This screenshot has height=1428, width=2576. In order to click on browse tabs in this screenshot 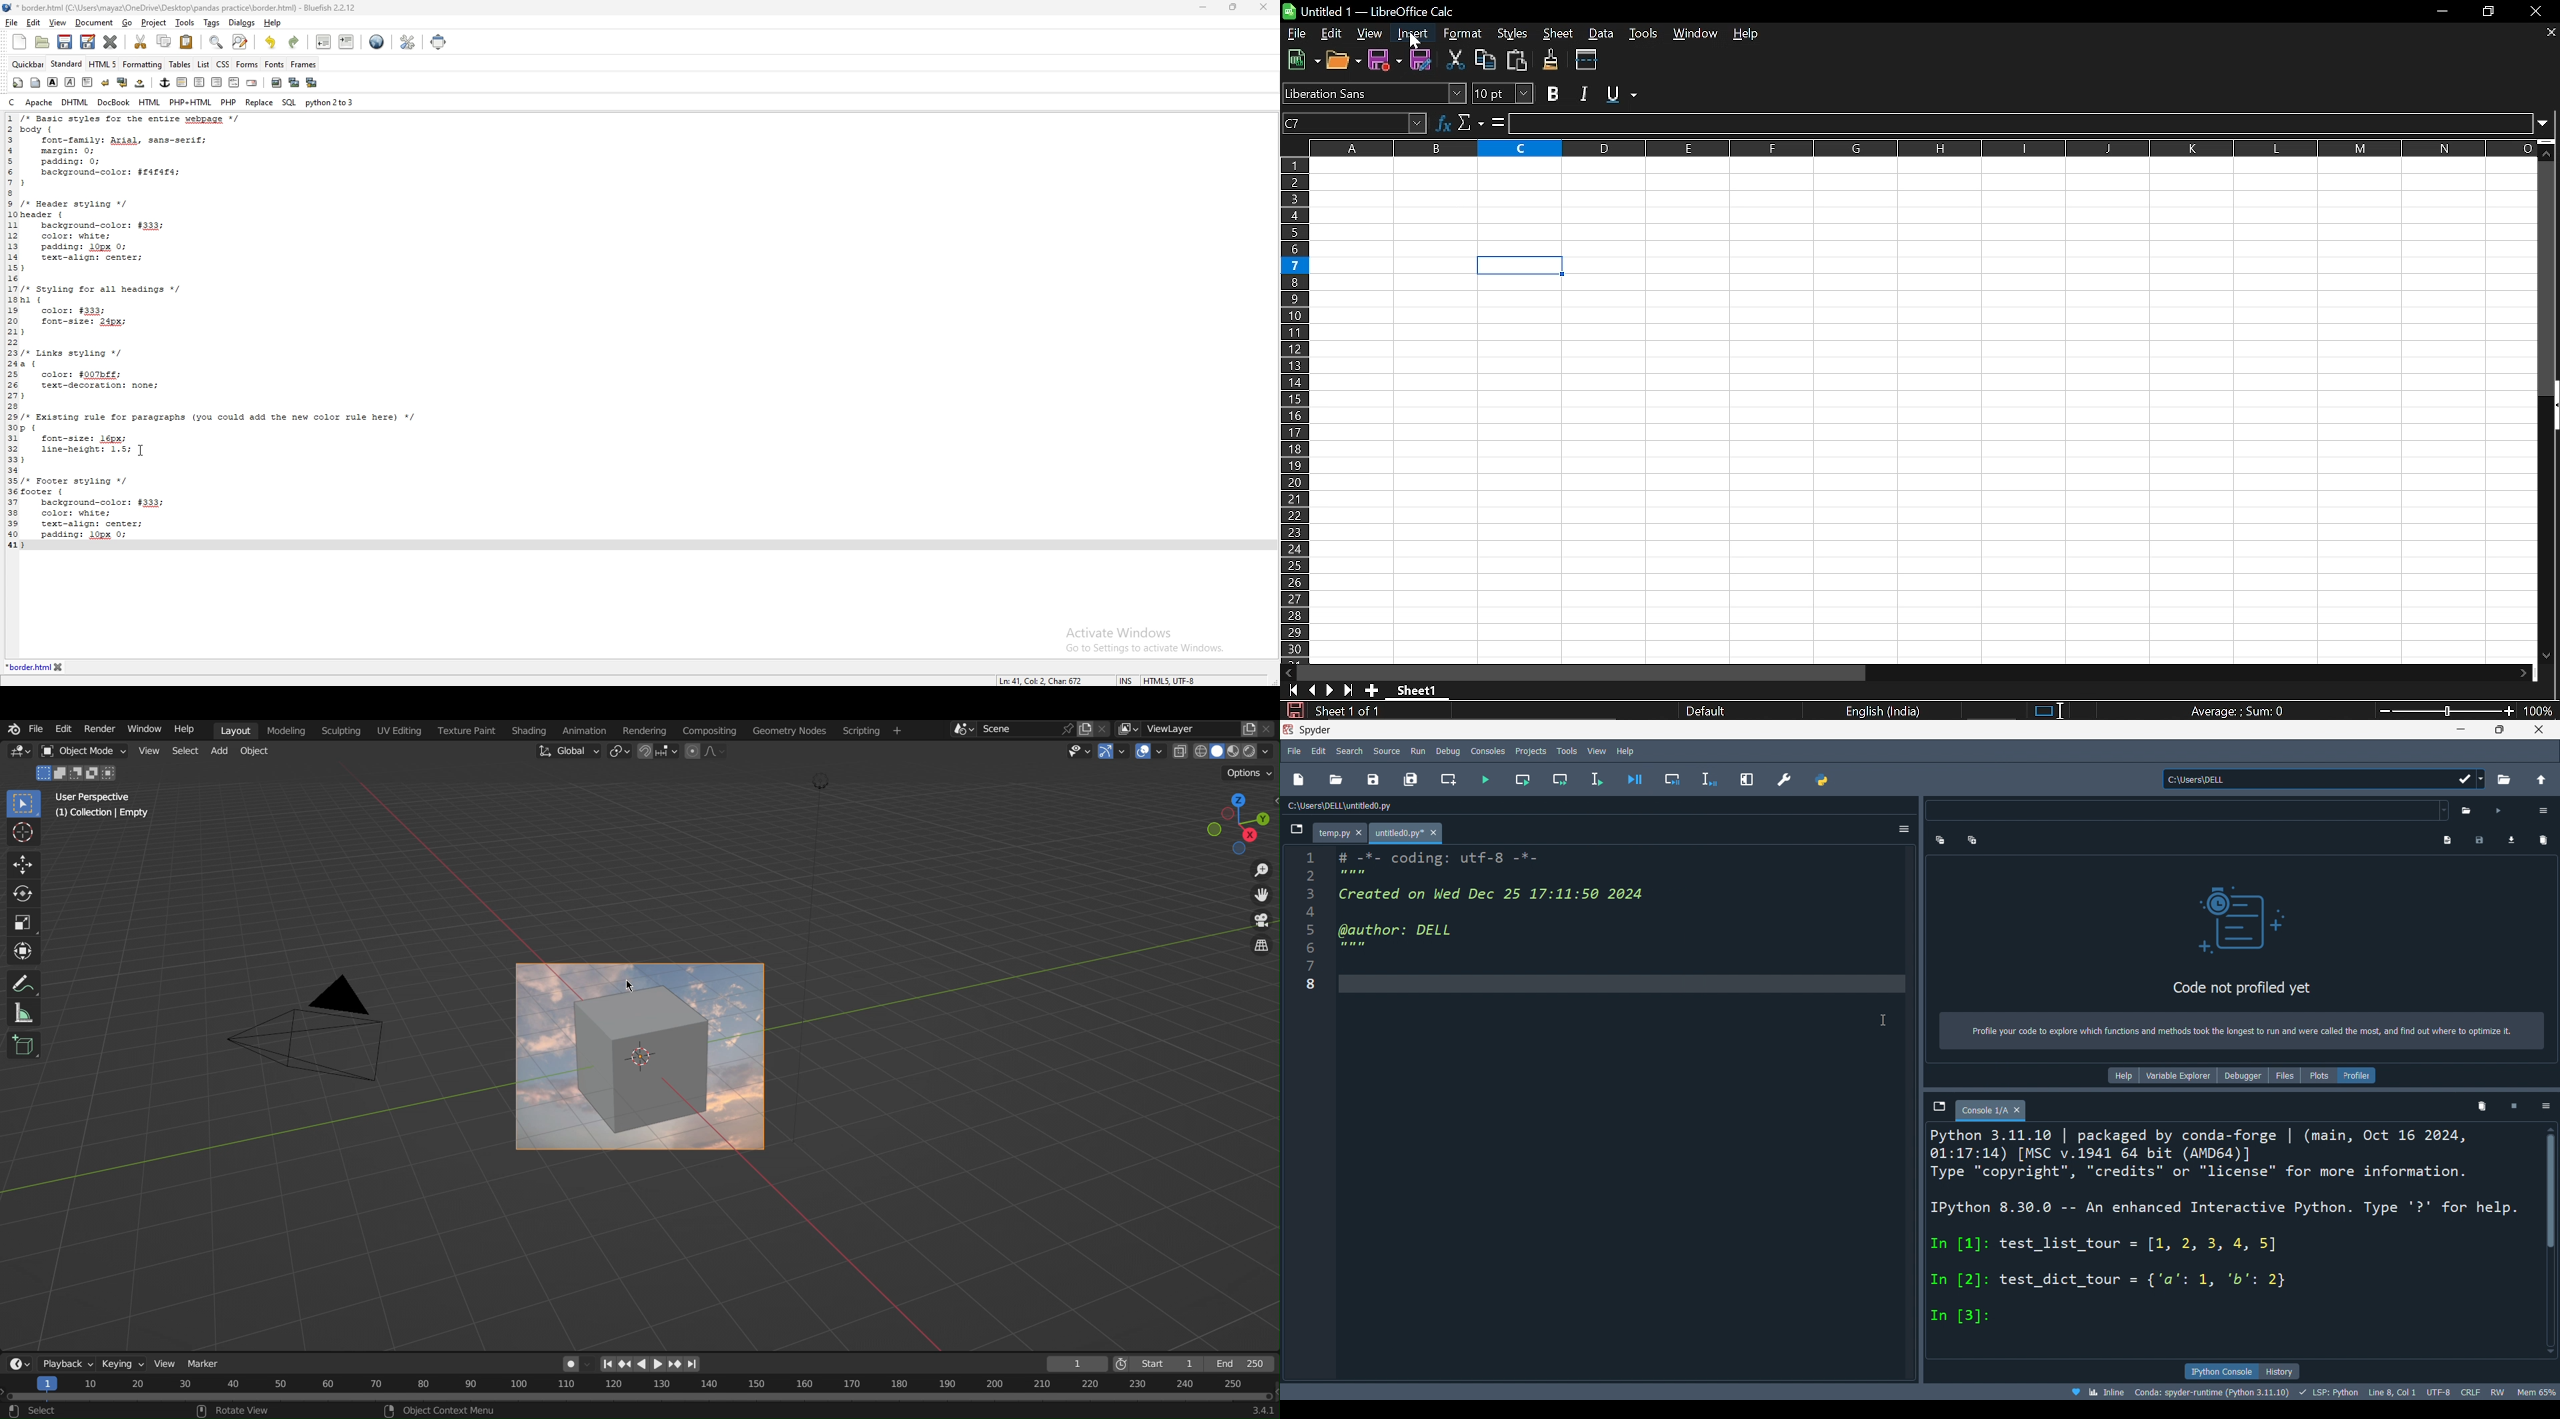, I will do `click(1297, 832)`.